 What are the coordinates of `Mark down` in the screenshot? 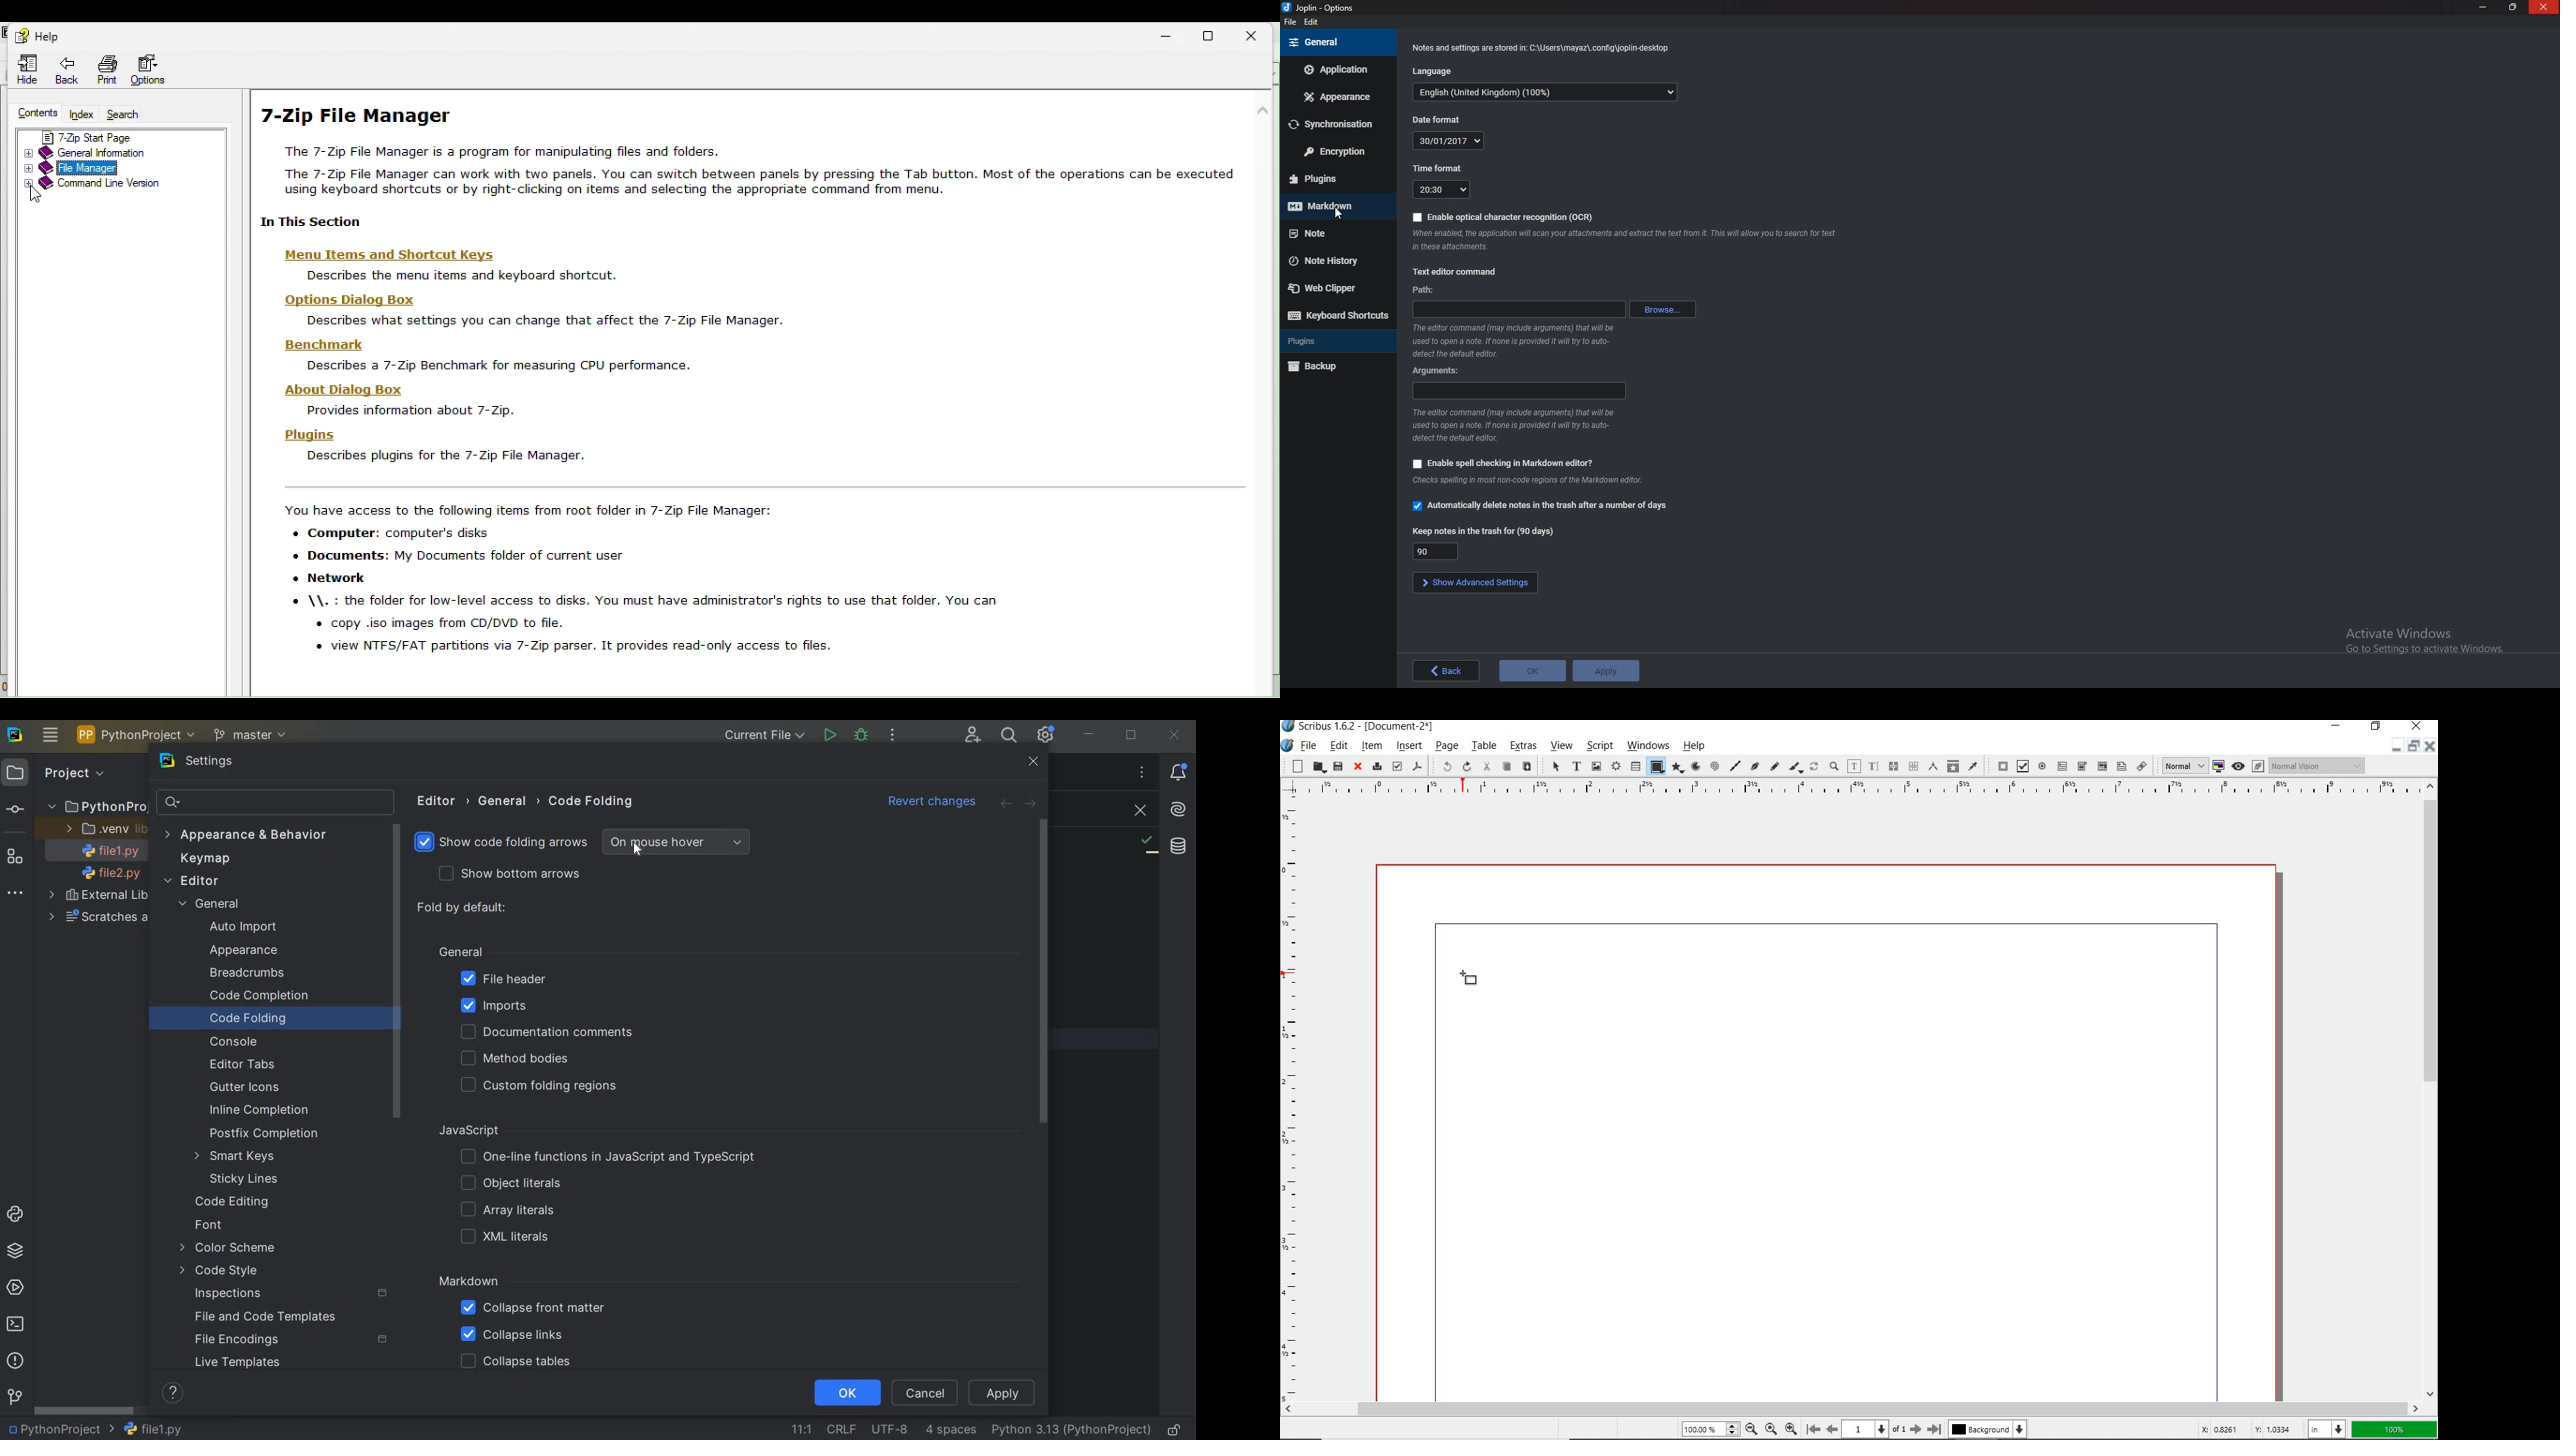 It's located at (1334, 207).